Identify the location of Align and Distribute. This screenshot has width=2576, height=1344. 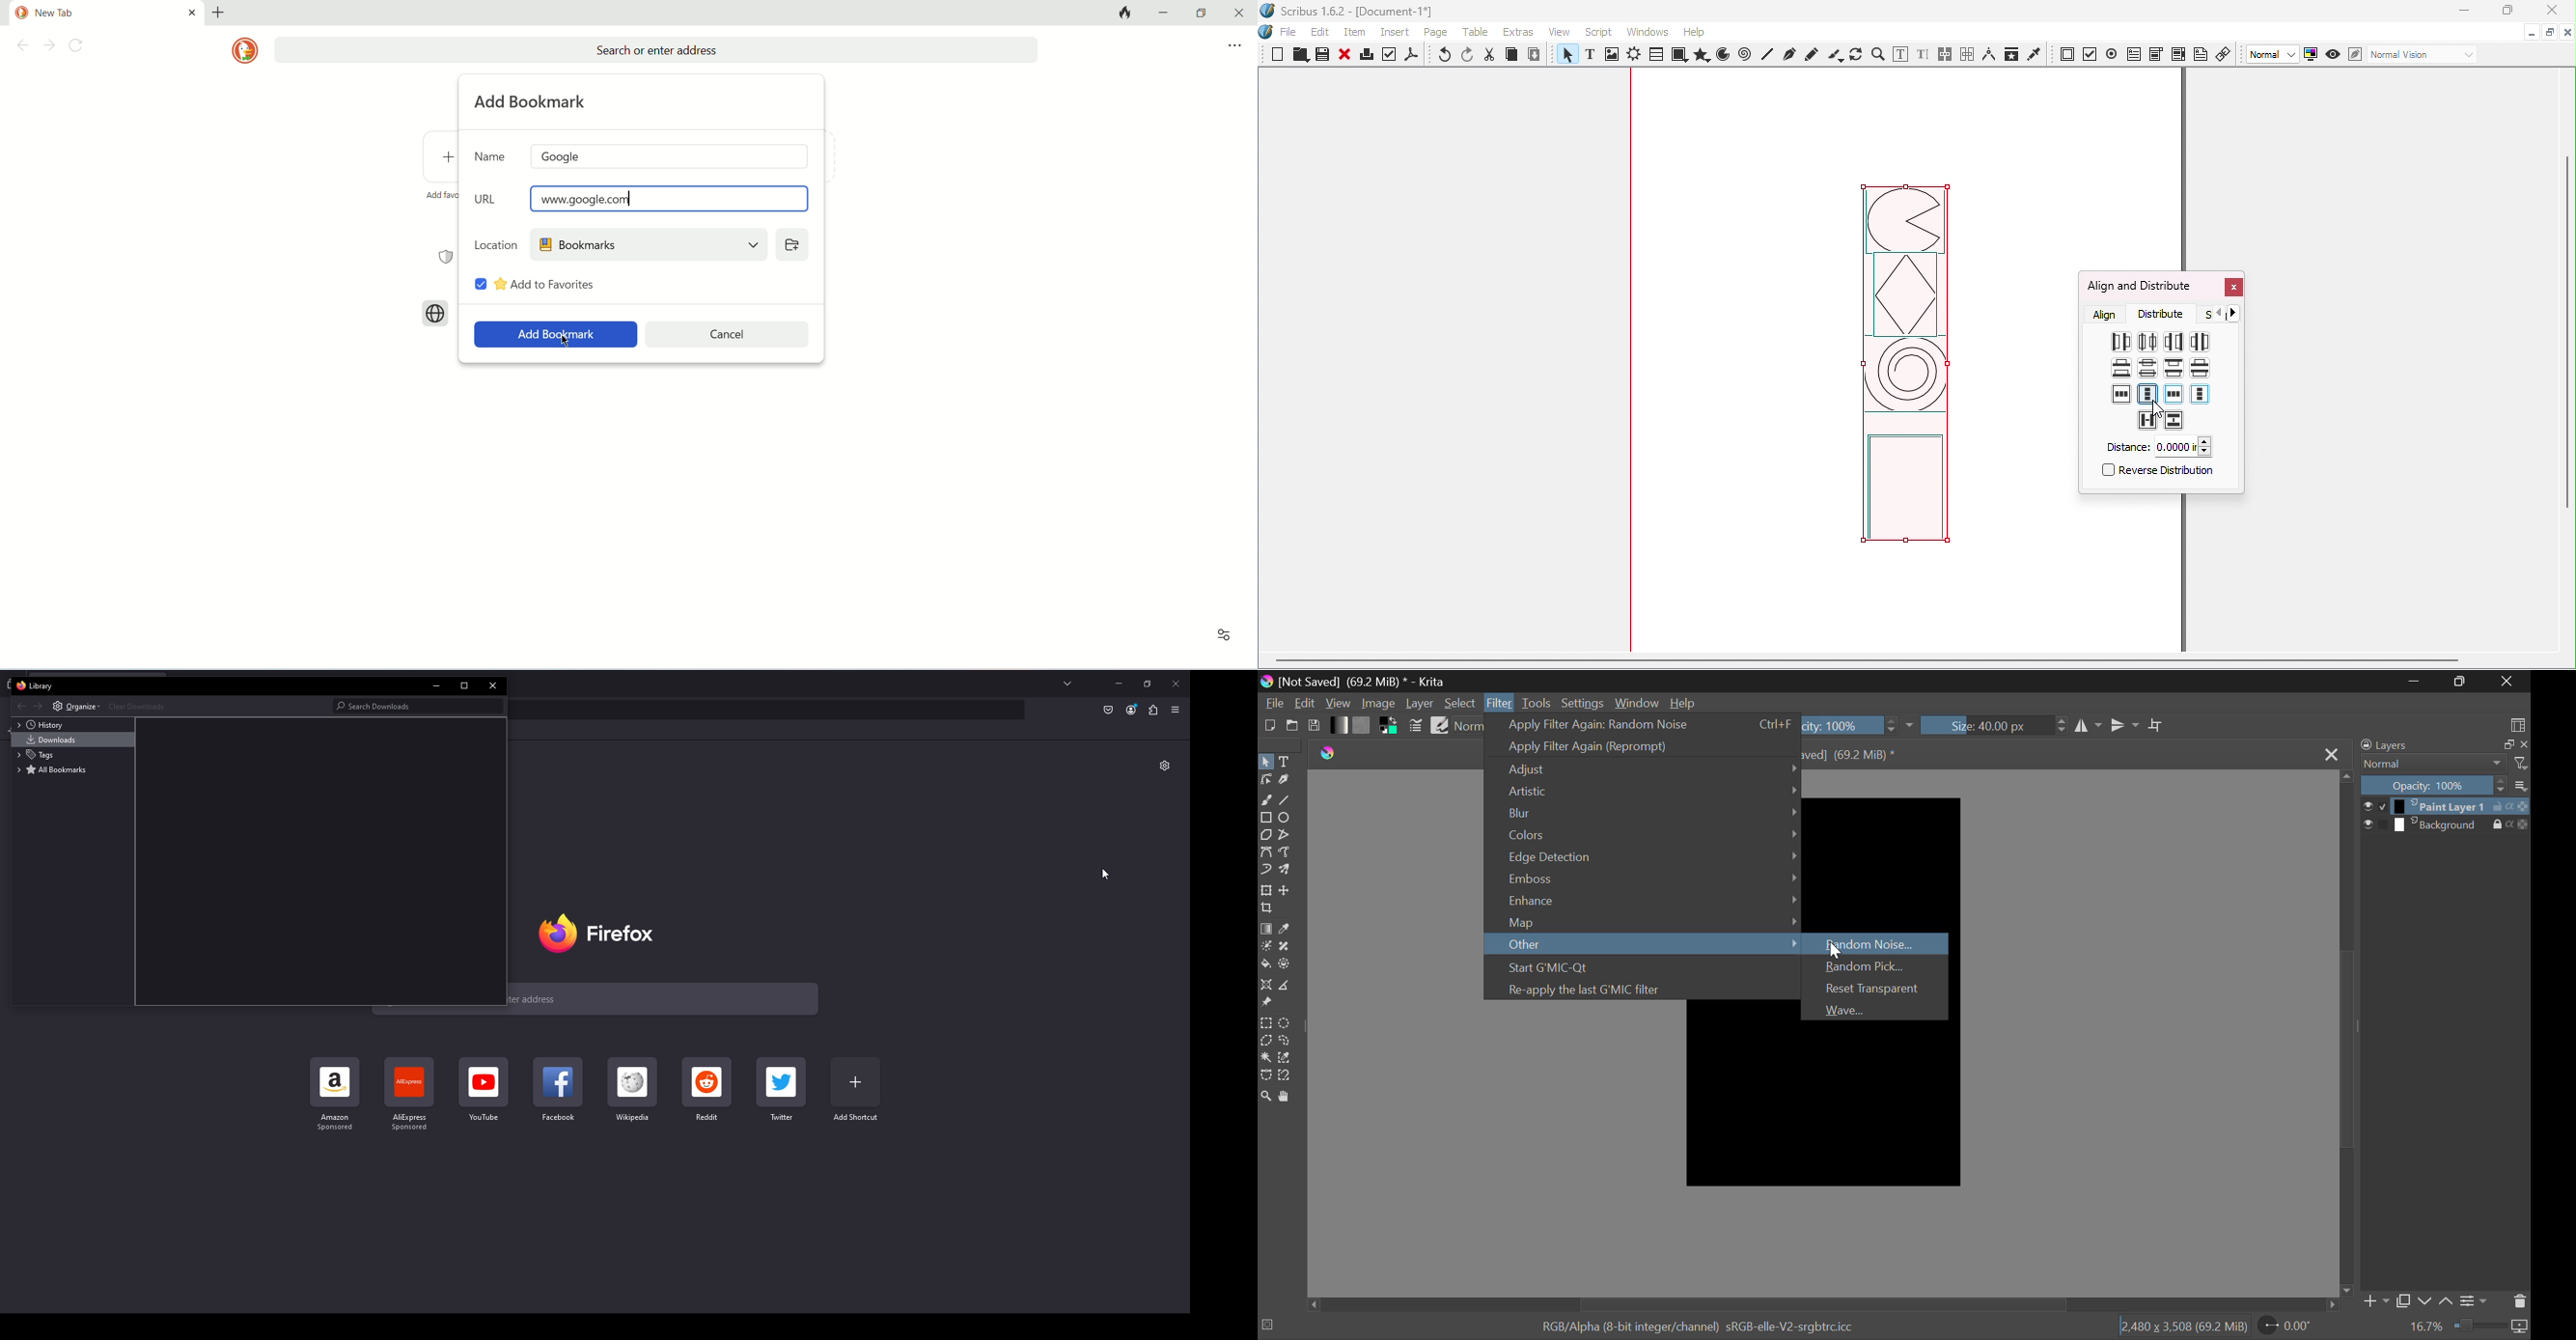
(2139, 286).